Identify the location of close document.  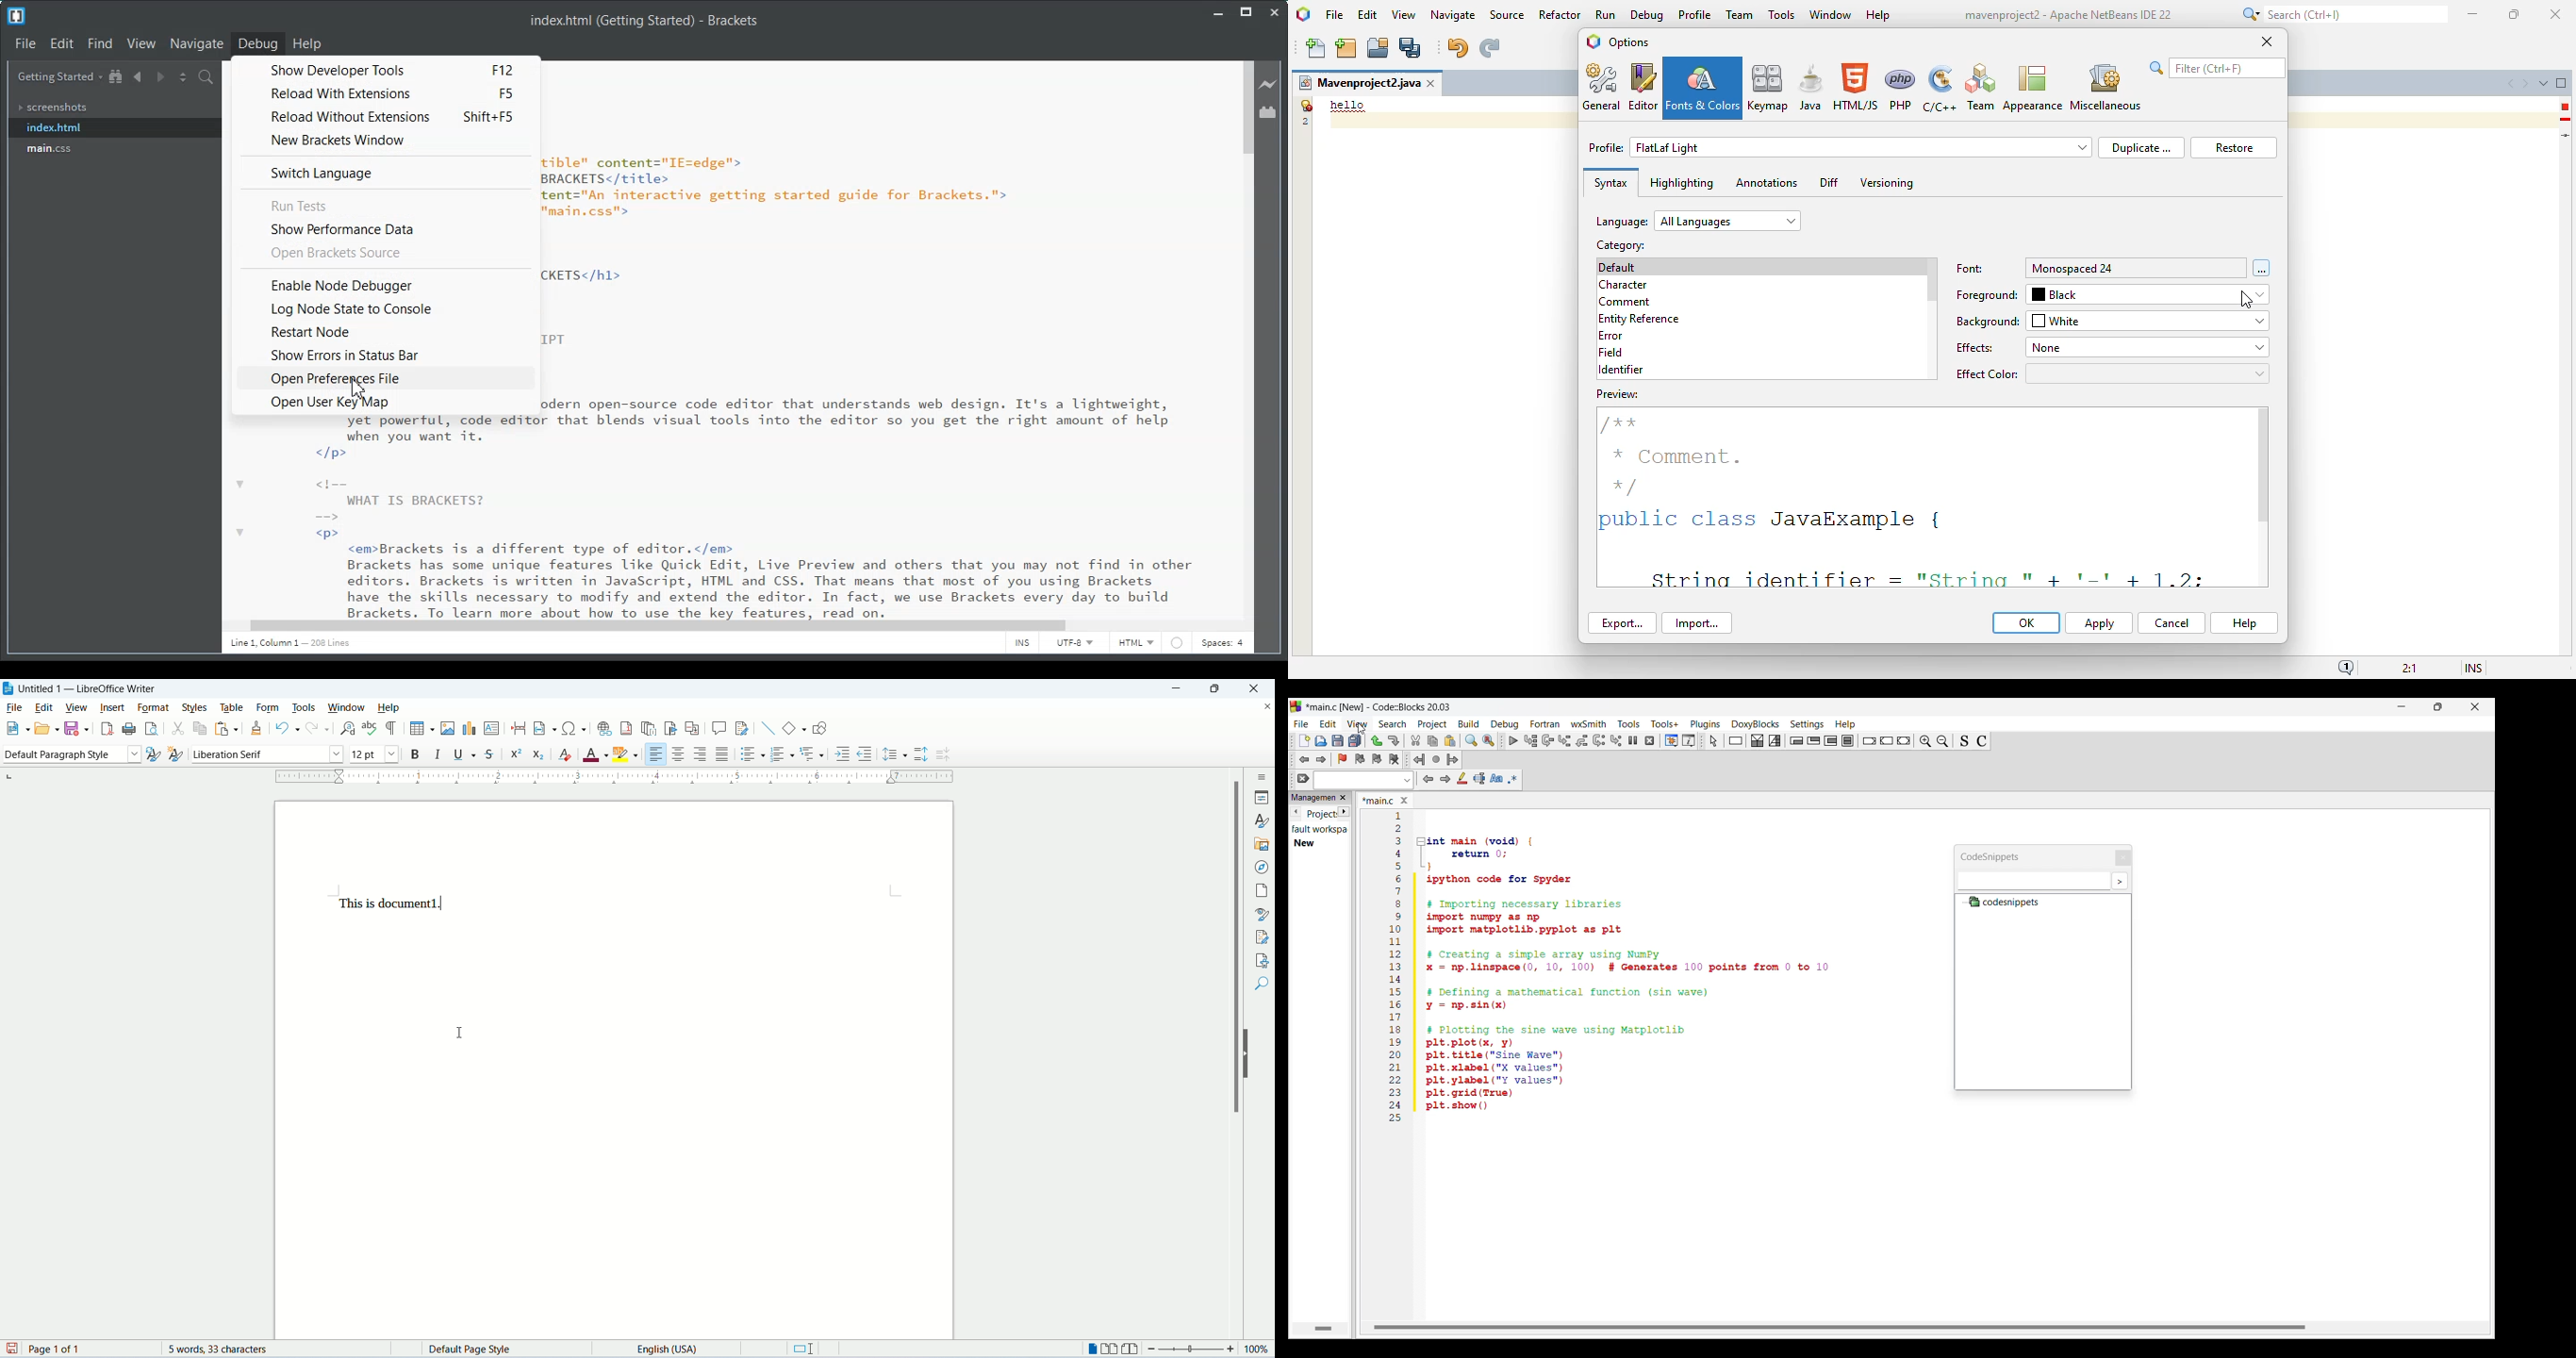
(1264, 706).